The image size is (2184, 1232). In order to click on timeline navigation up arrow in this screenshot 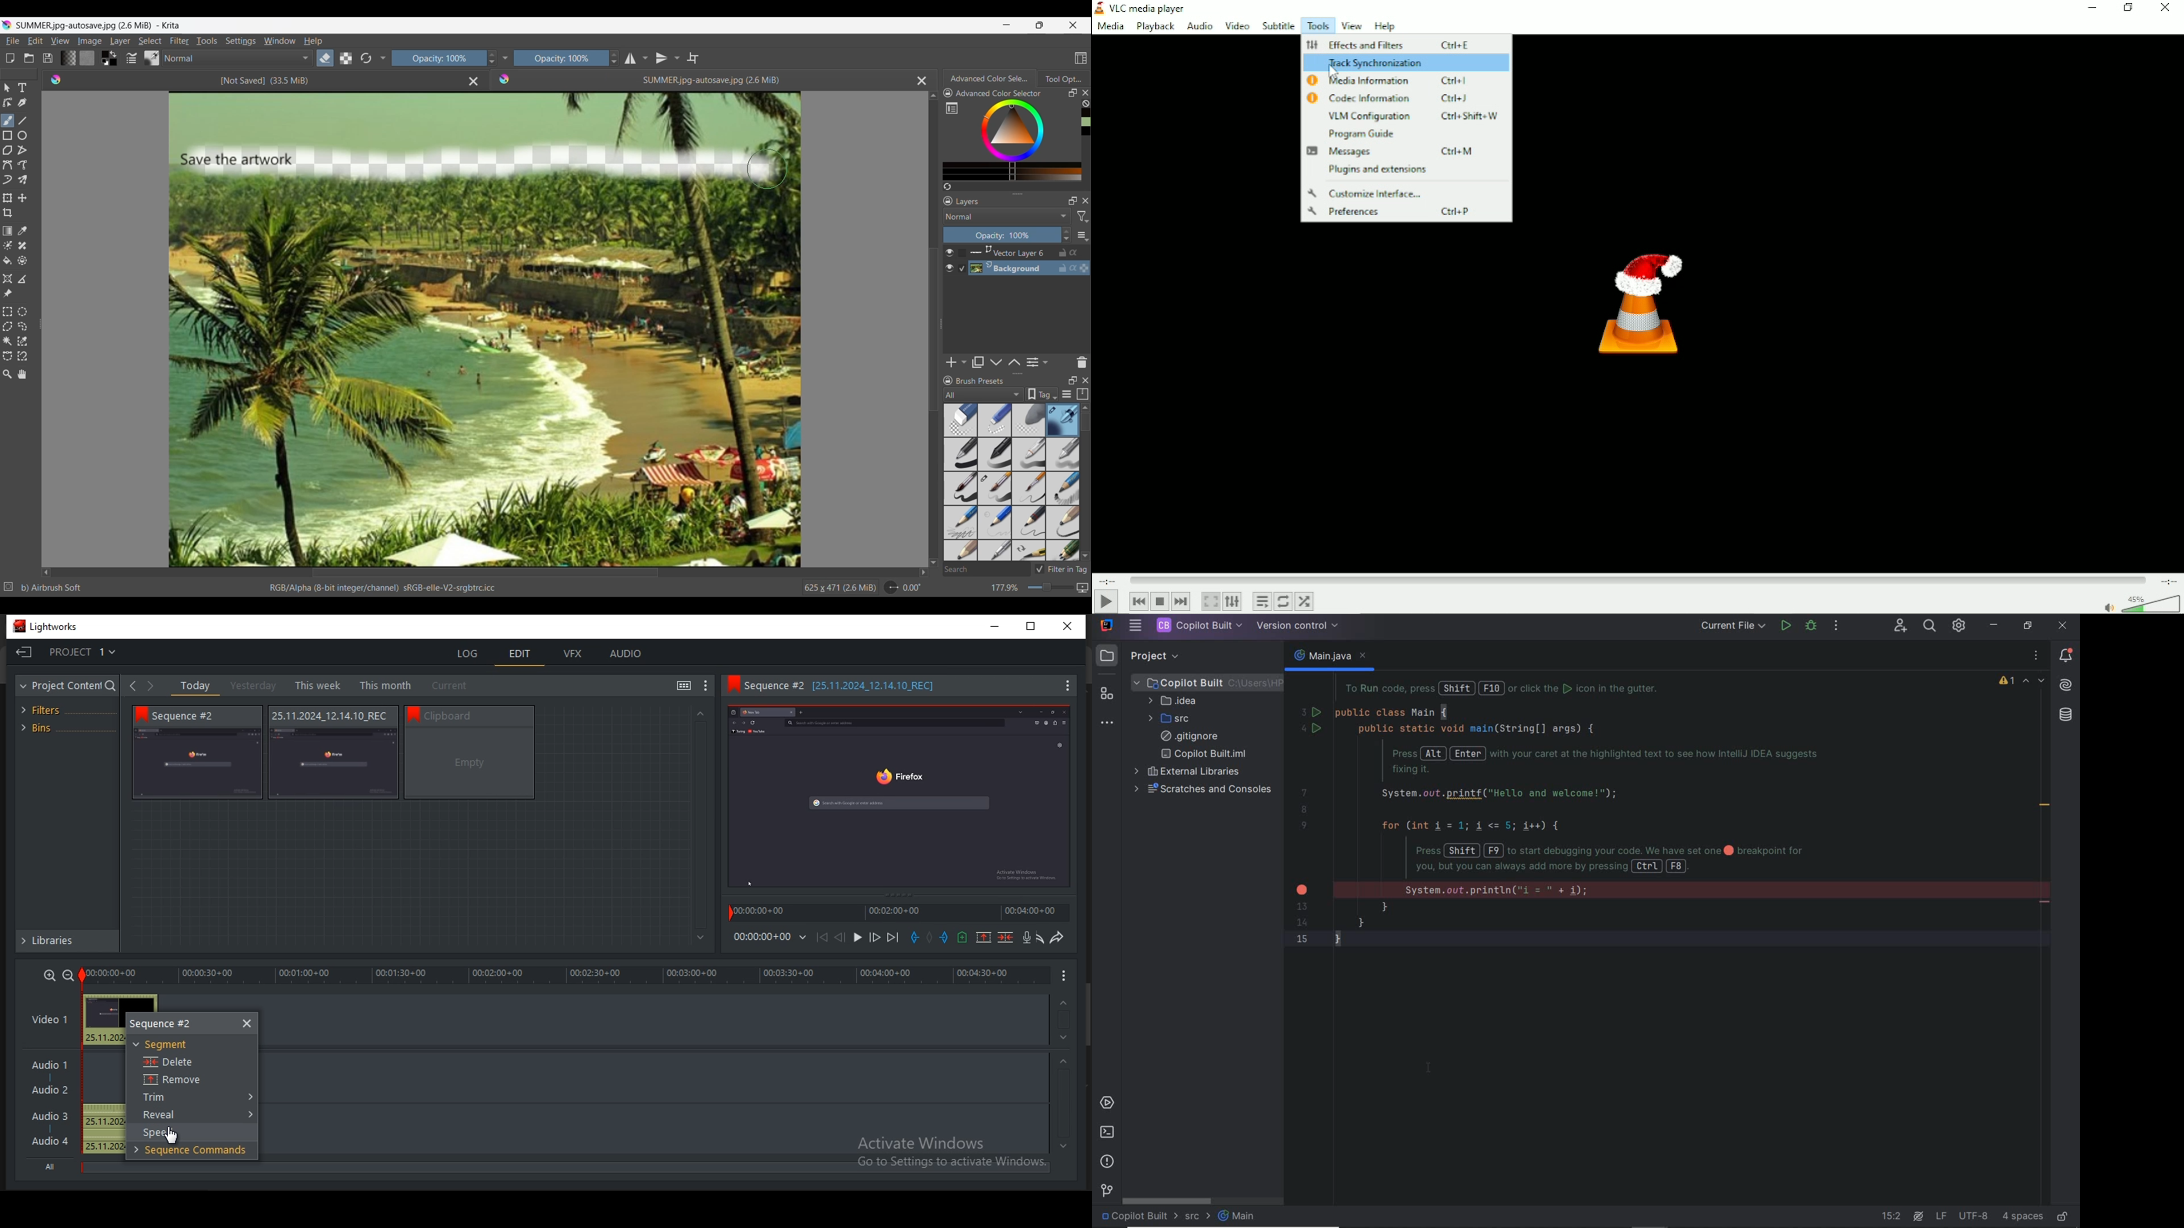, I will do `click(1061, 1037)`.